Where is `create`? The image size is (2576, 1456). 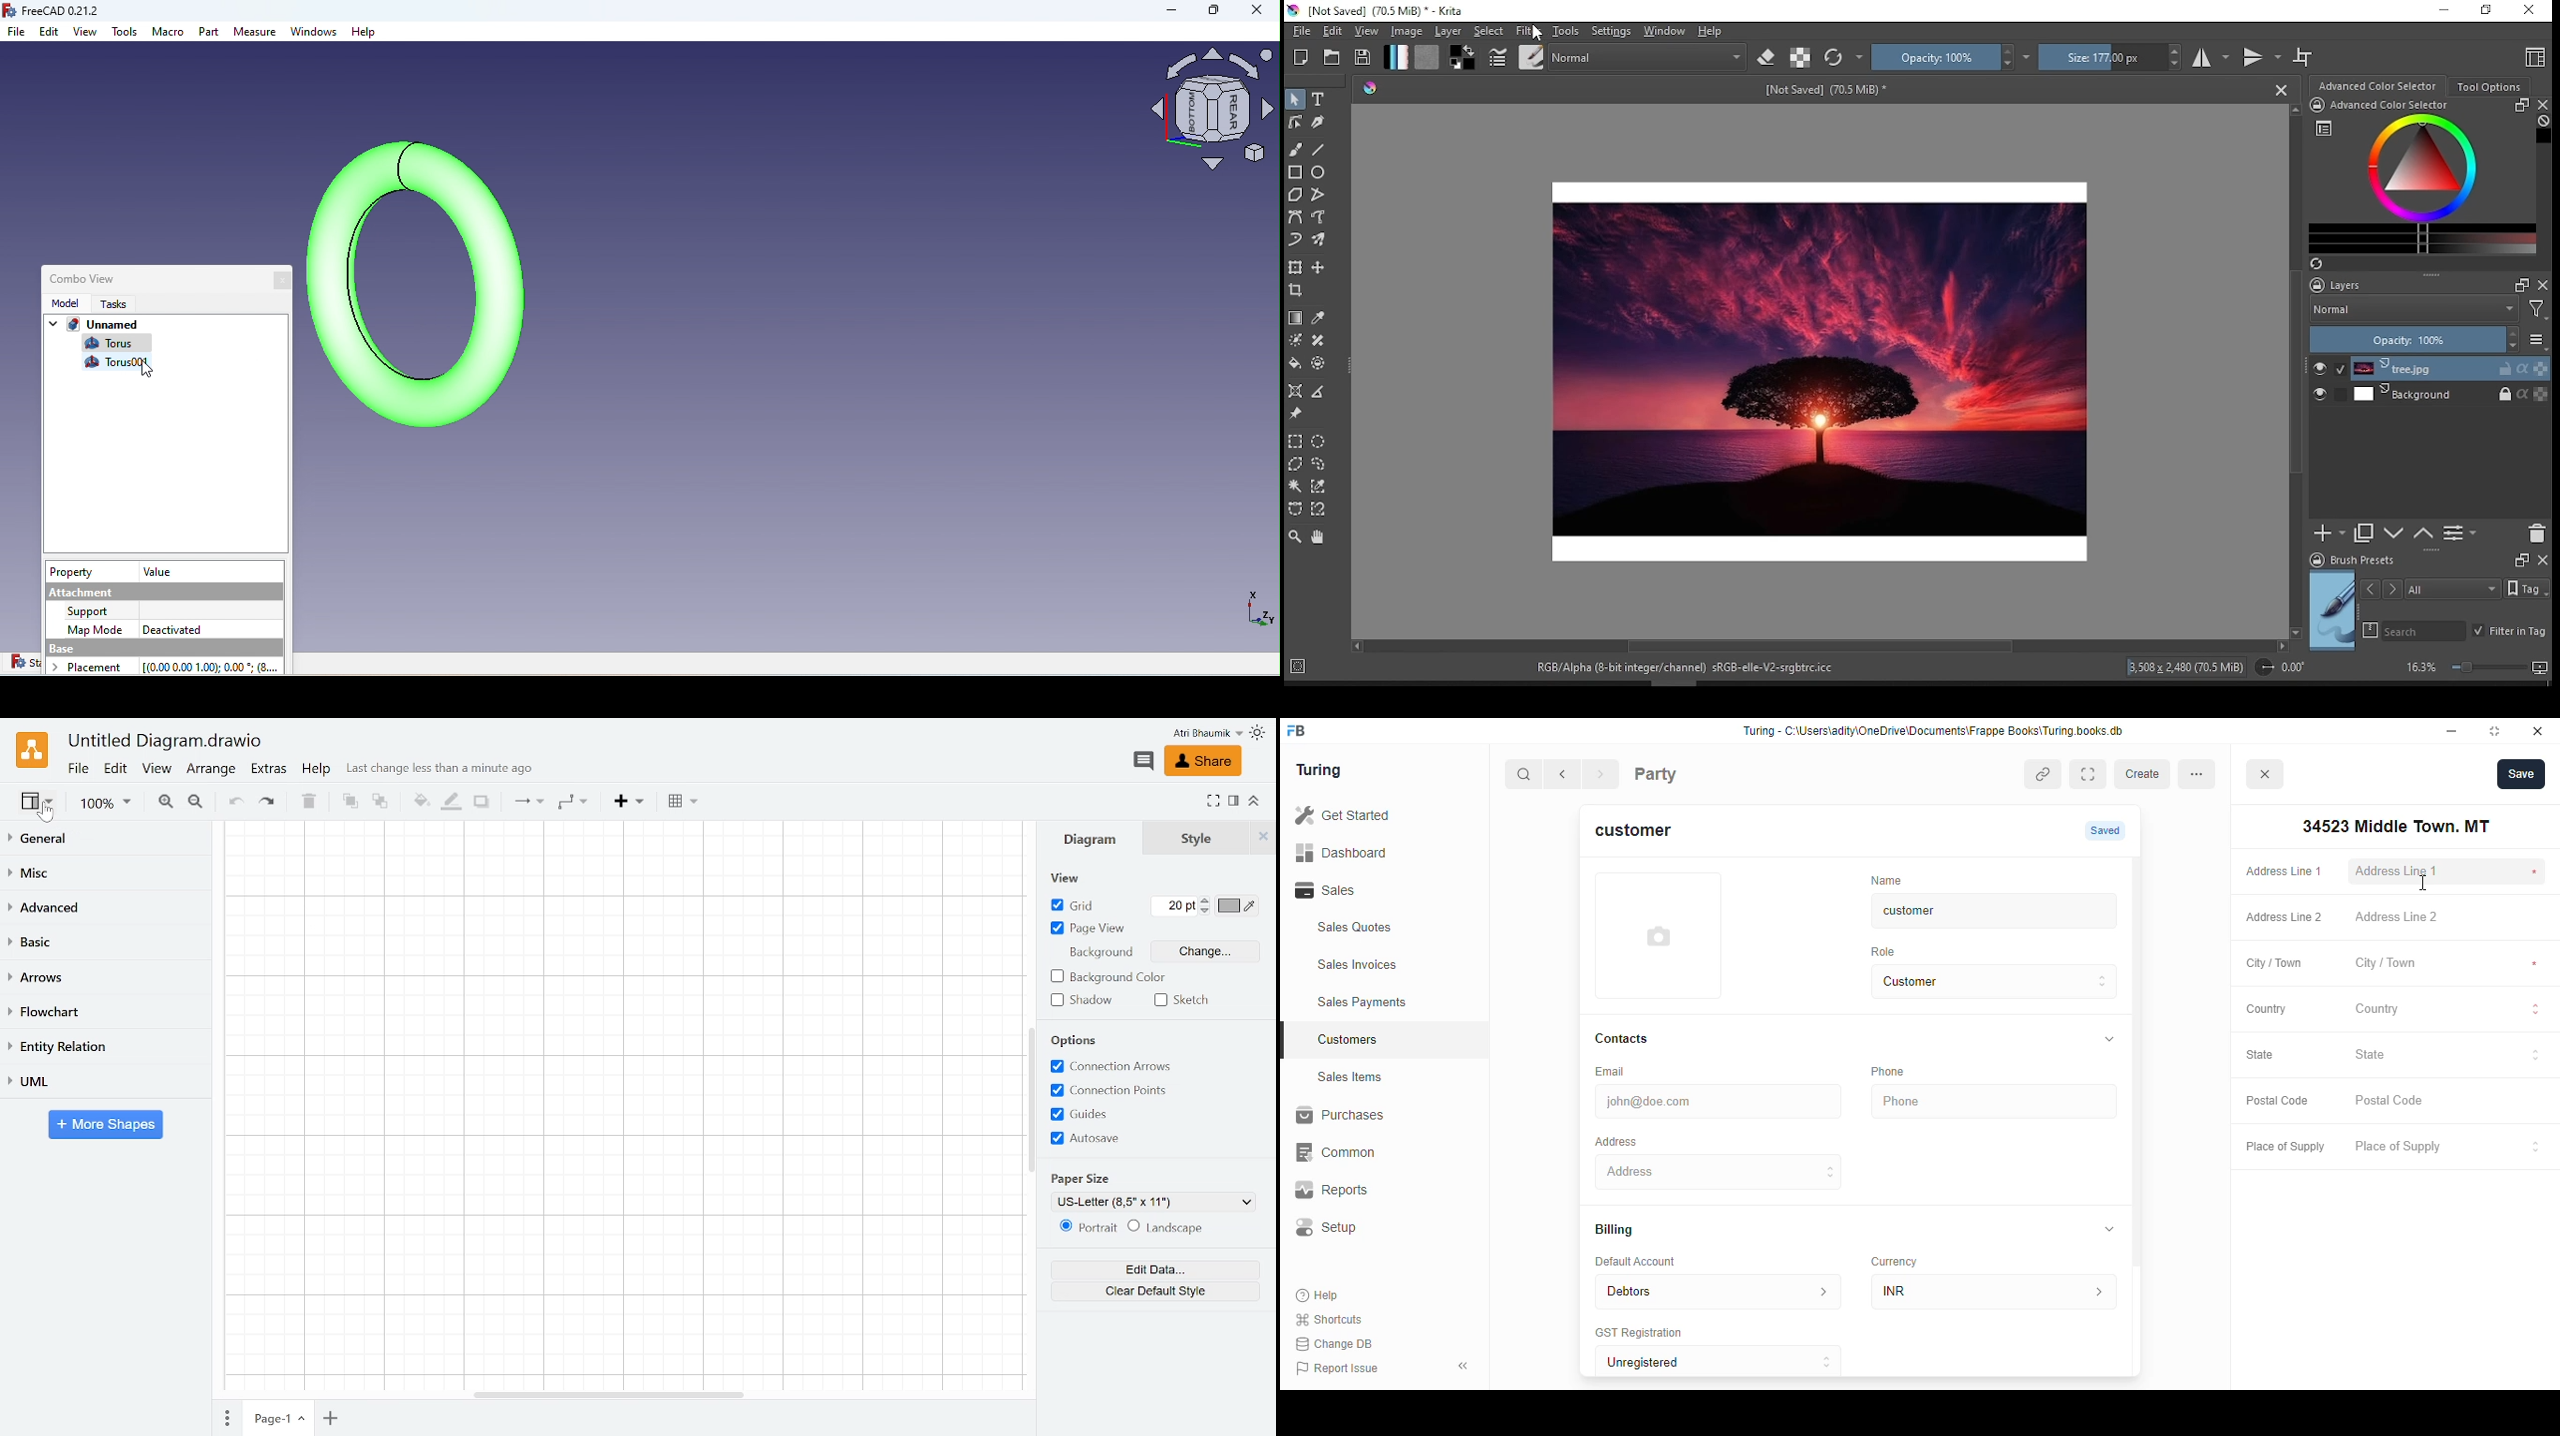 create is located at coordinates (2145, 774).